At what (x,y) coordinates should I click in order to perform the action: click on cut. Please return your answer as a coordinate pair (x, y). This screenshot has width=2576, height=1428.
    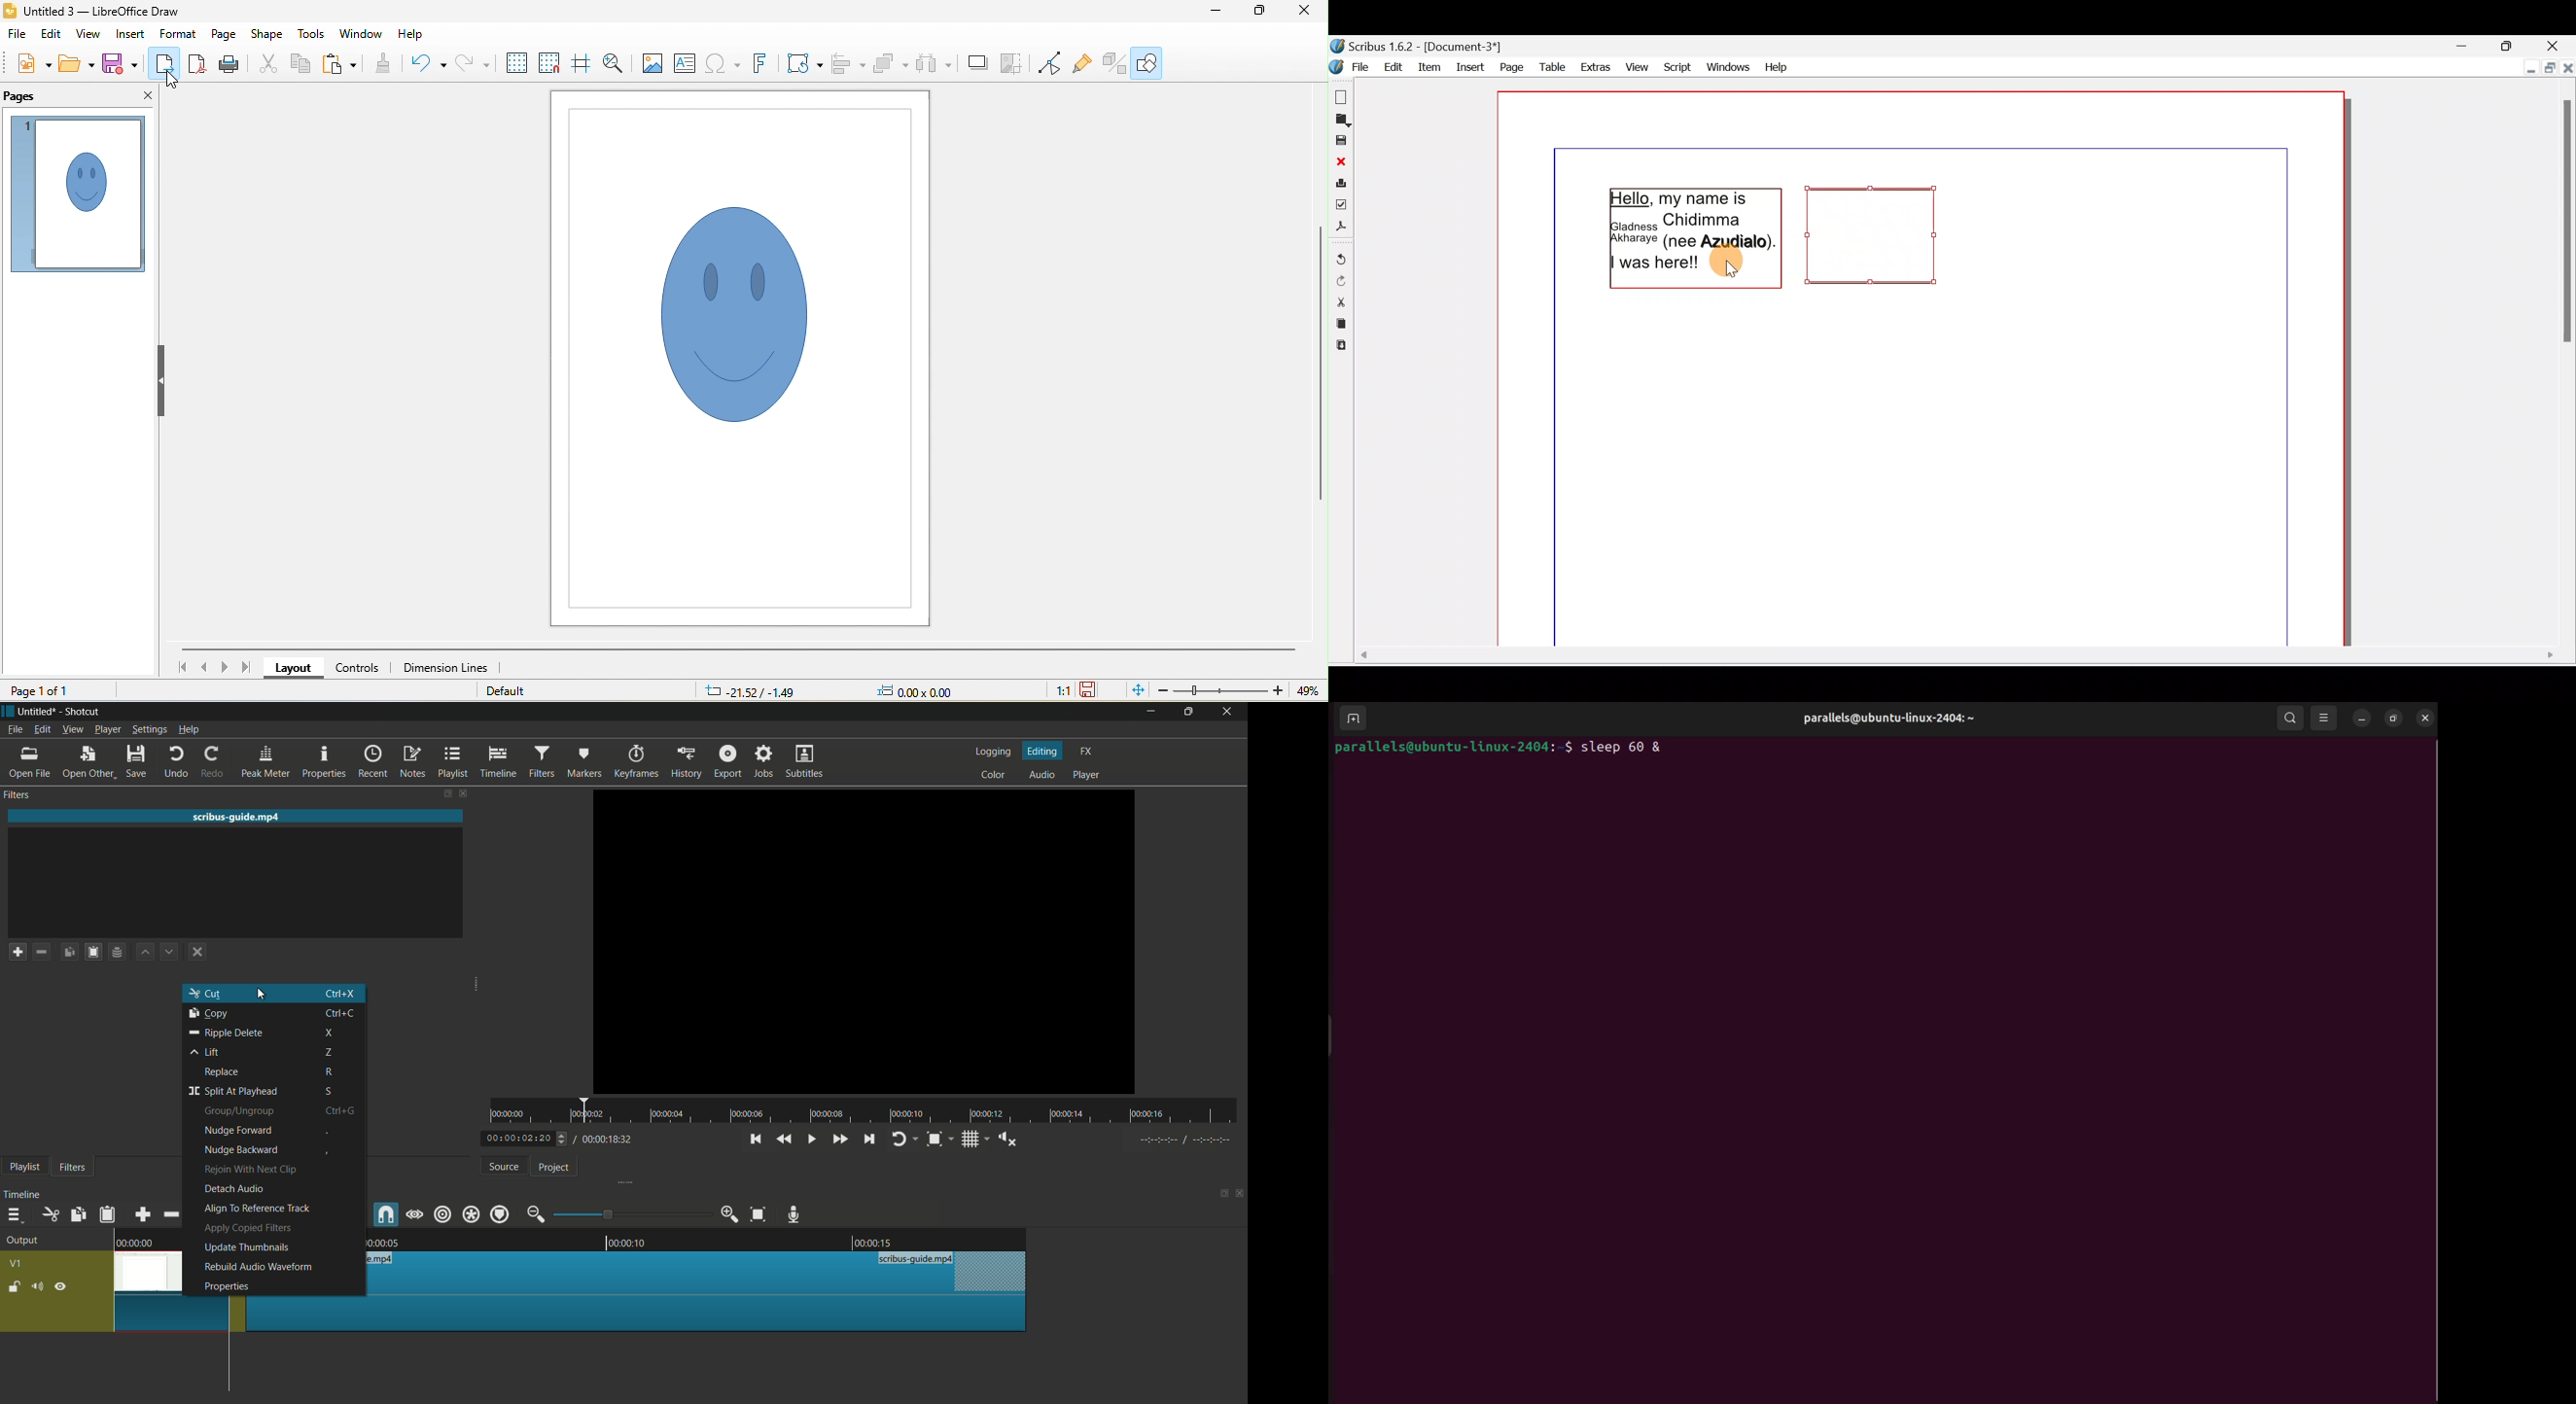
    Looking at the image, I should click on (50, 1214).